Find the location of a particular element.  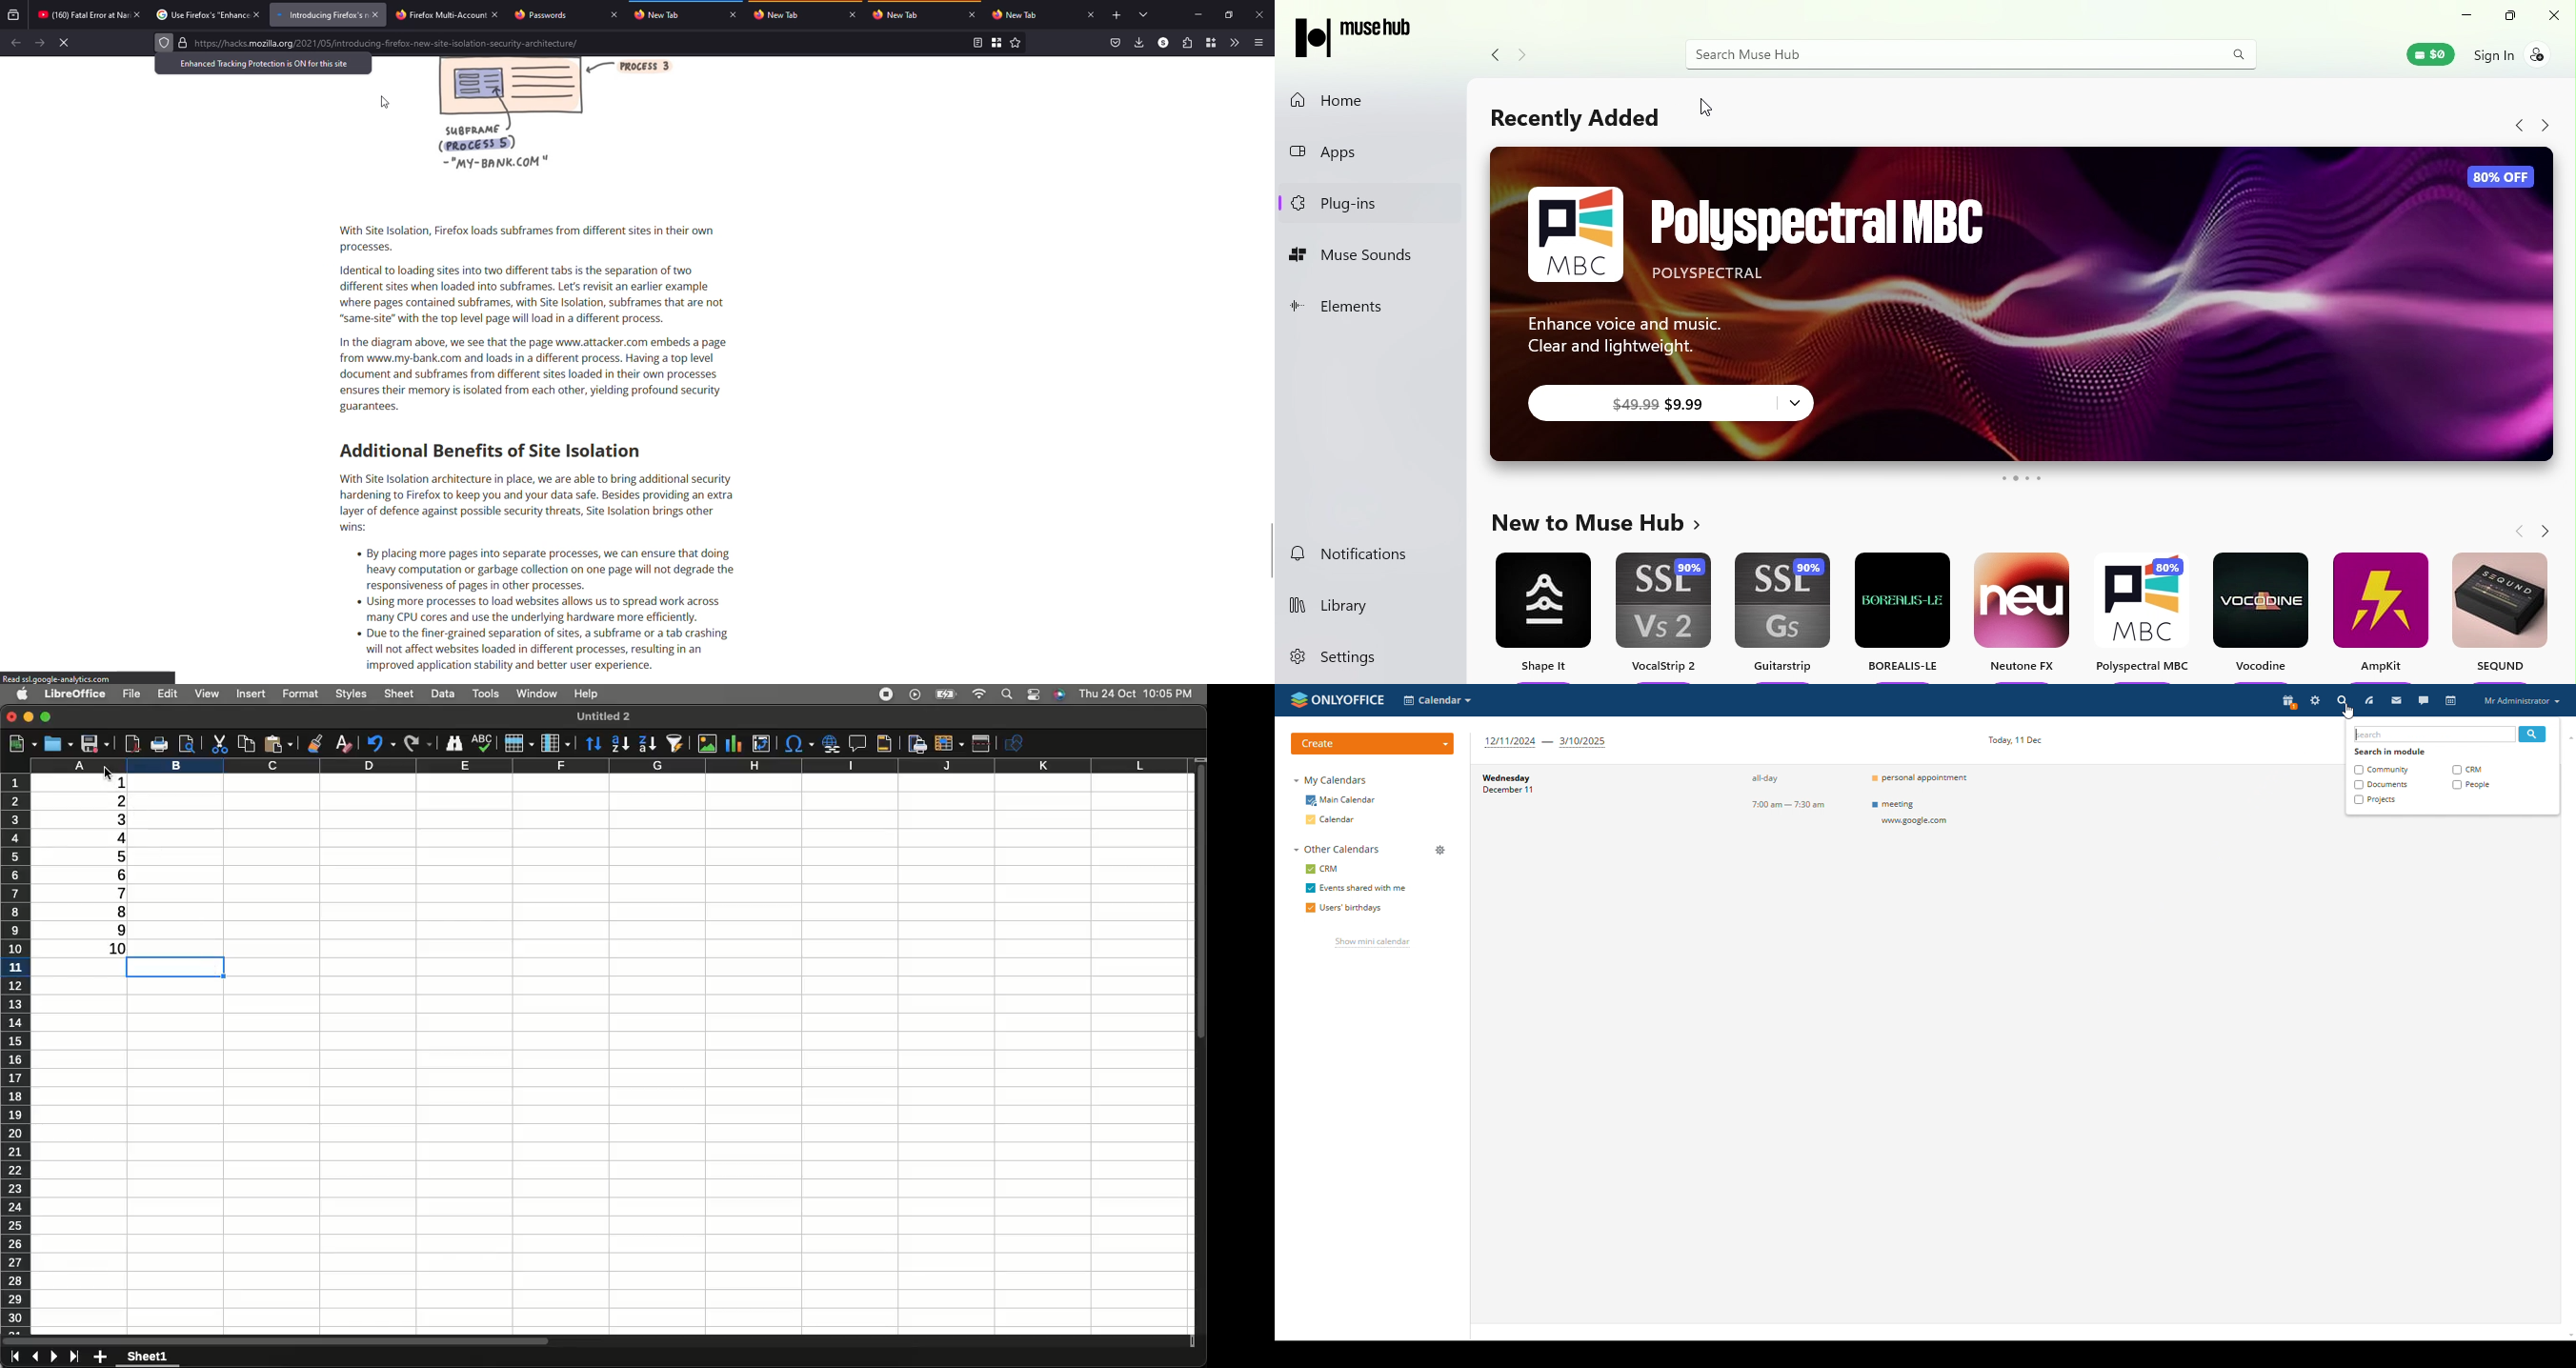

Settings is located at coordinates (1353, 656).